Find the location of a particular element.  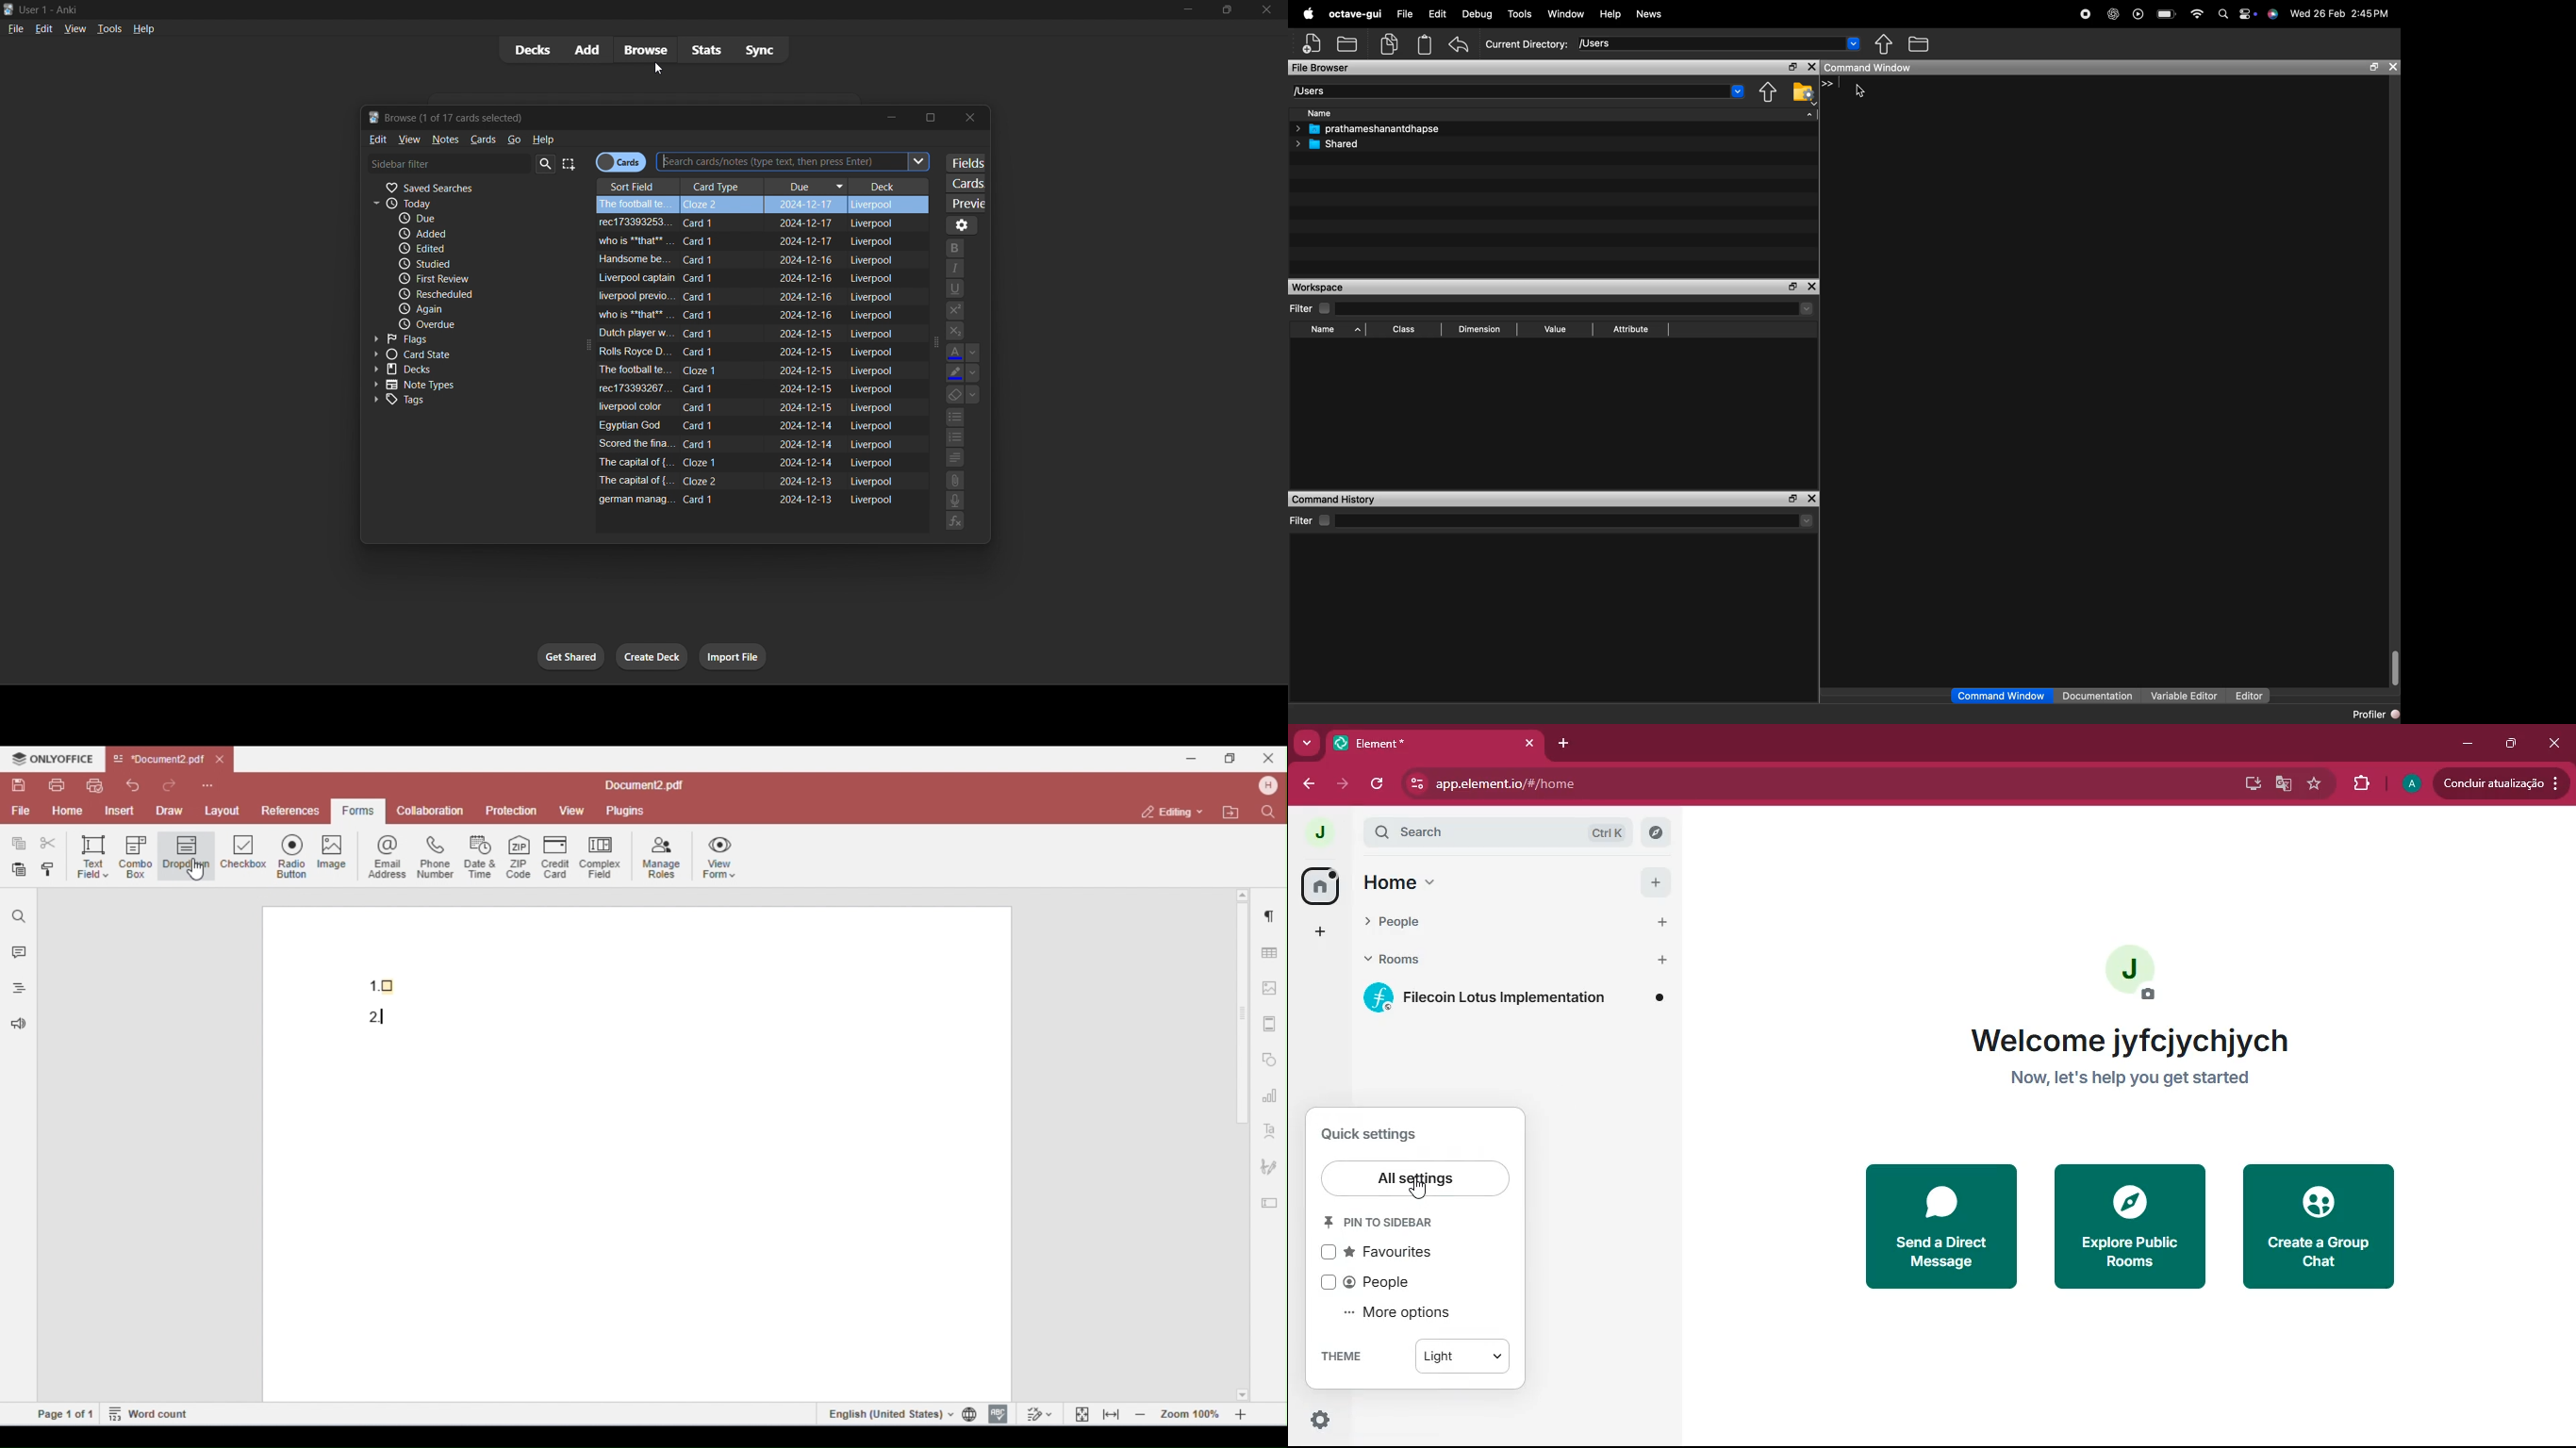

>> | is located at coordinates (1833, 85).